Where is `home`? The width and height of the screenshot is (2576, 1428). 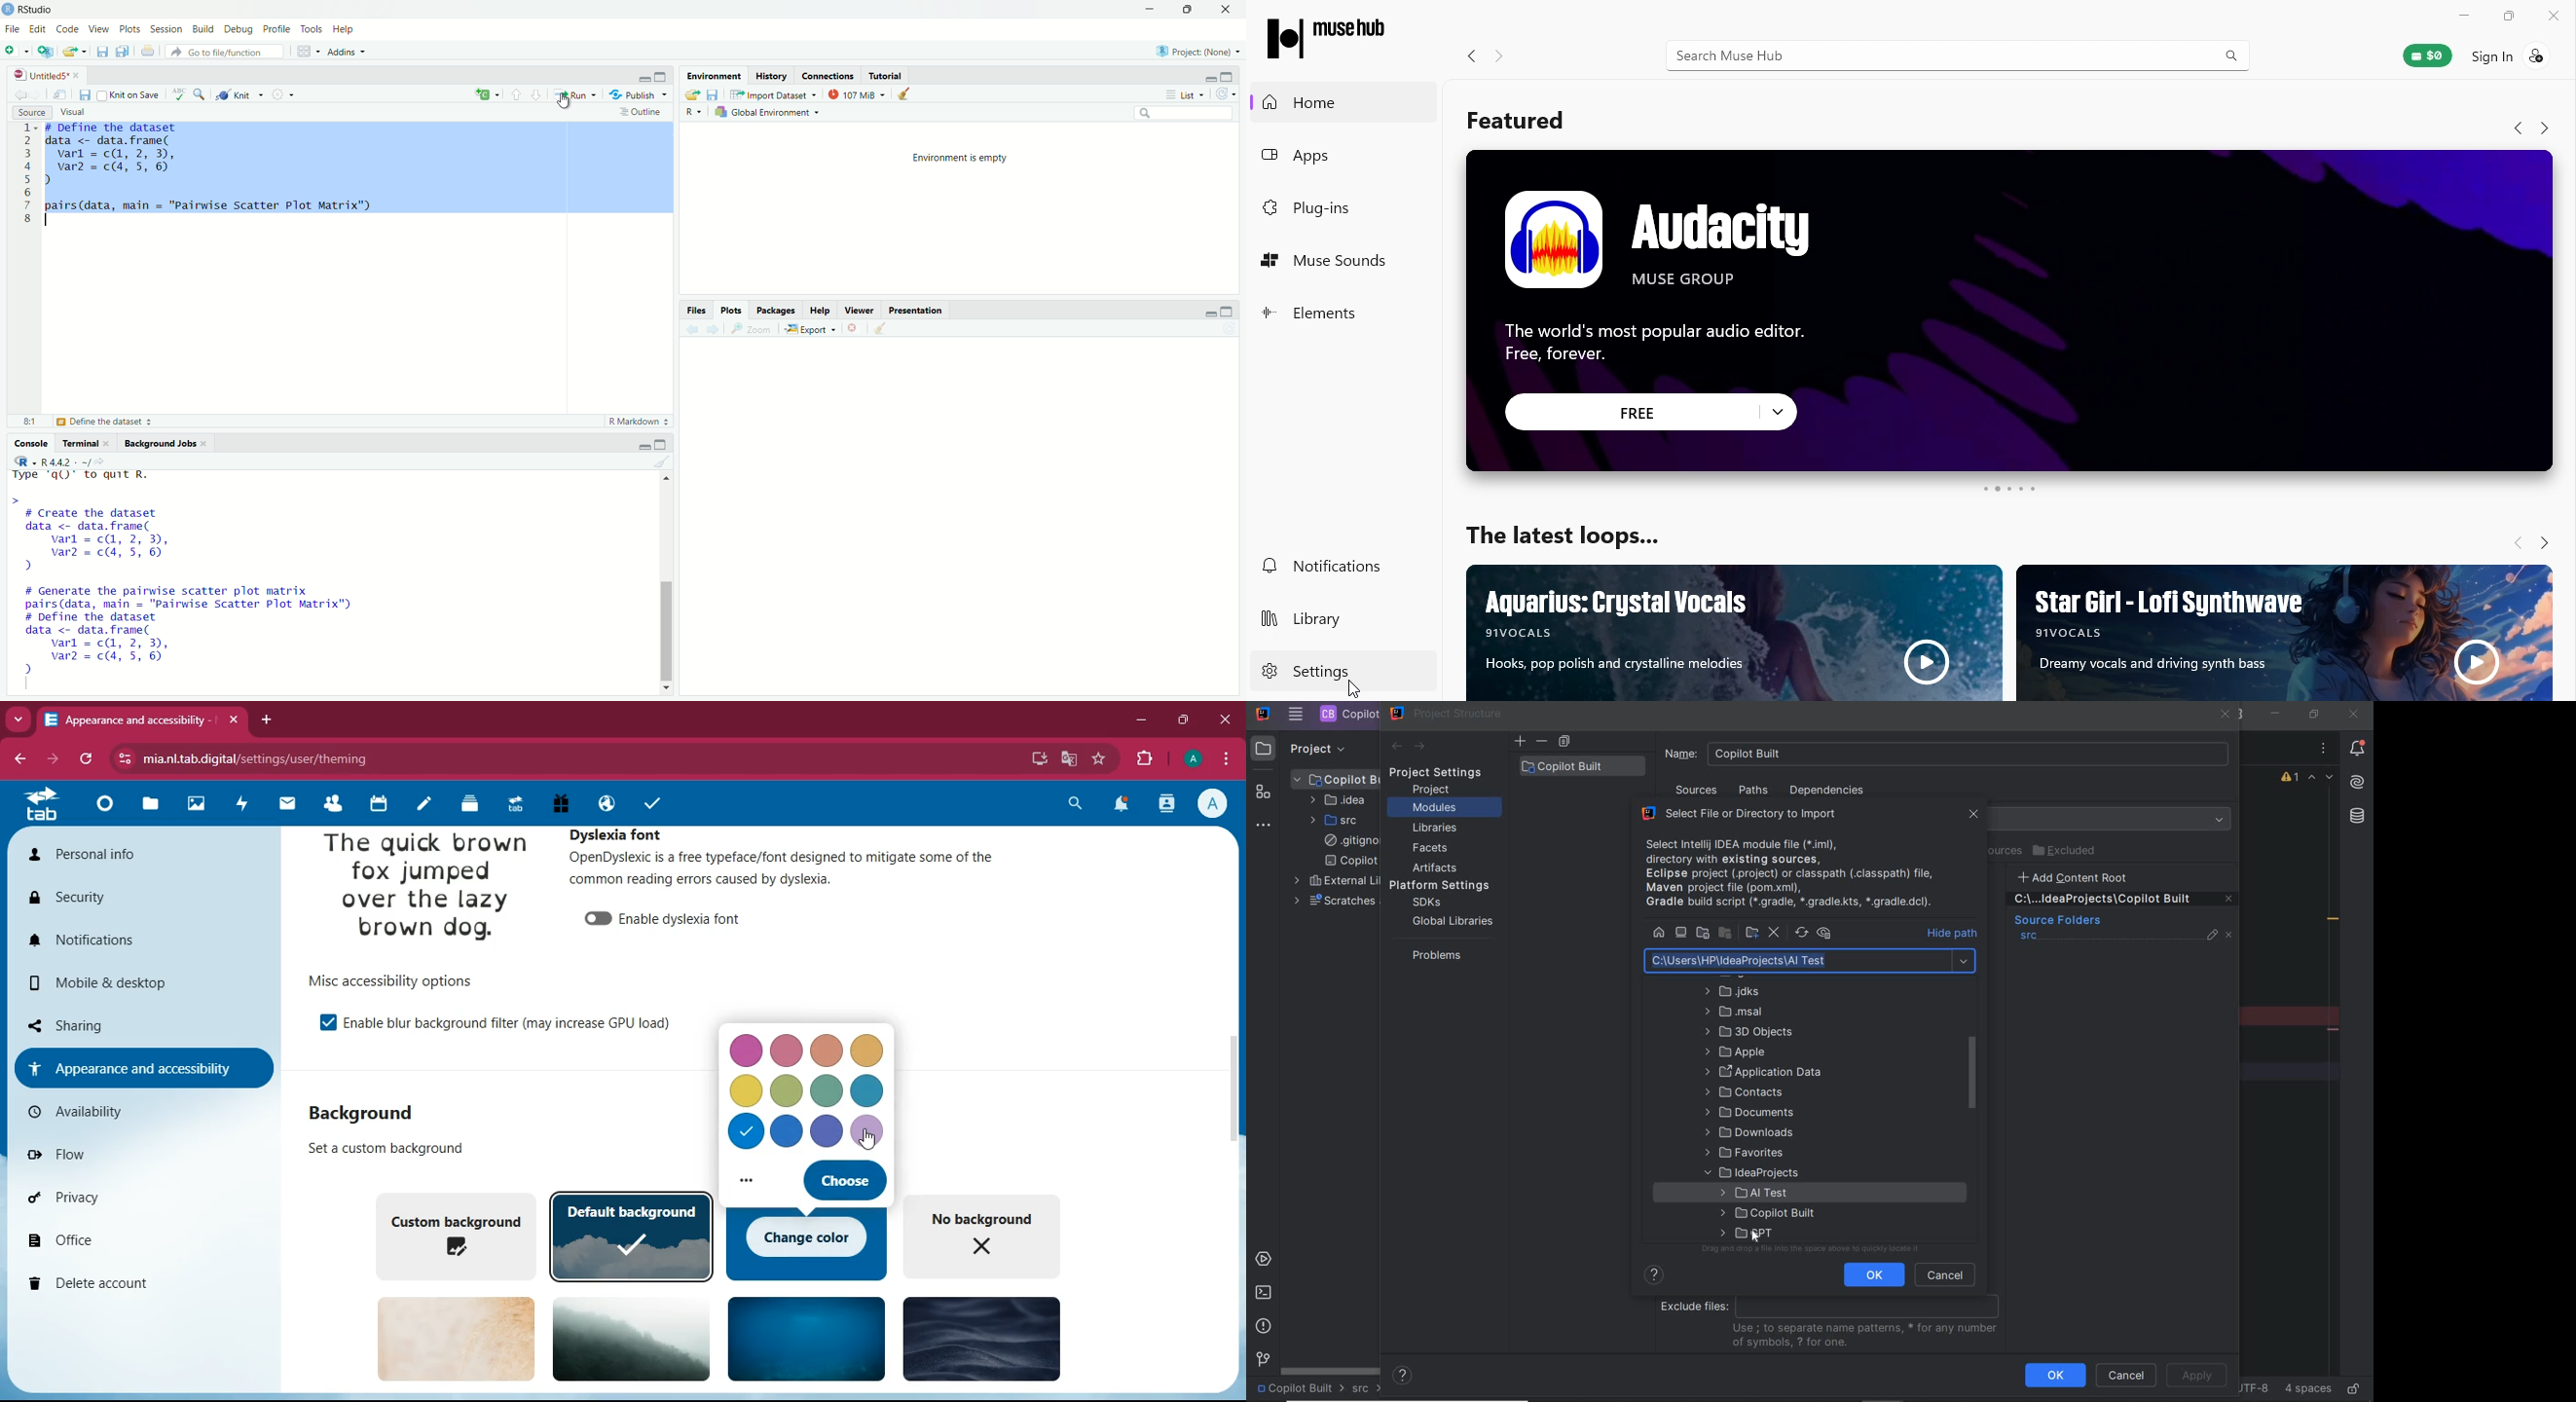
home is located at coordinates (102, 809).